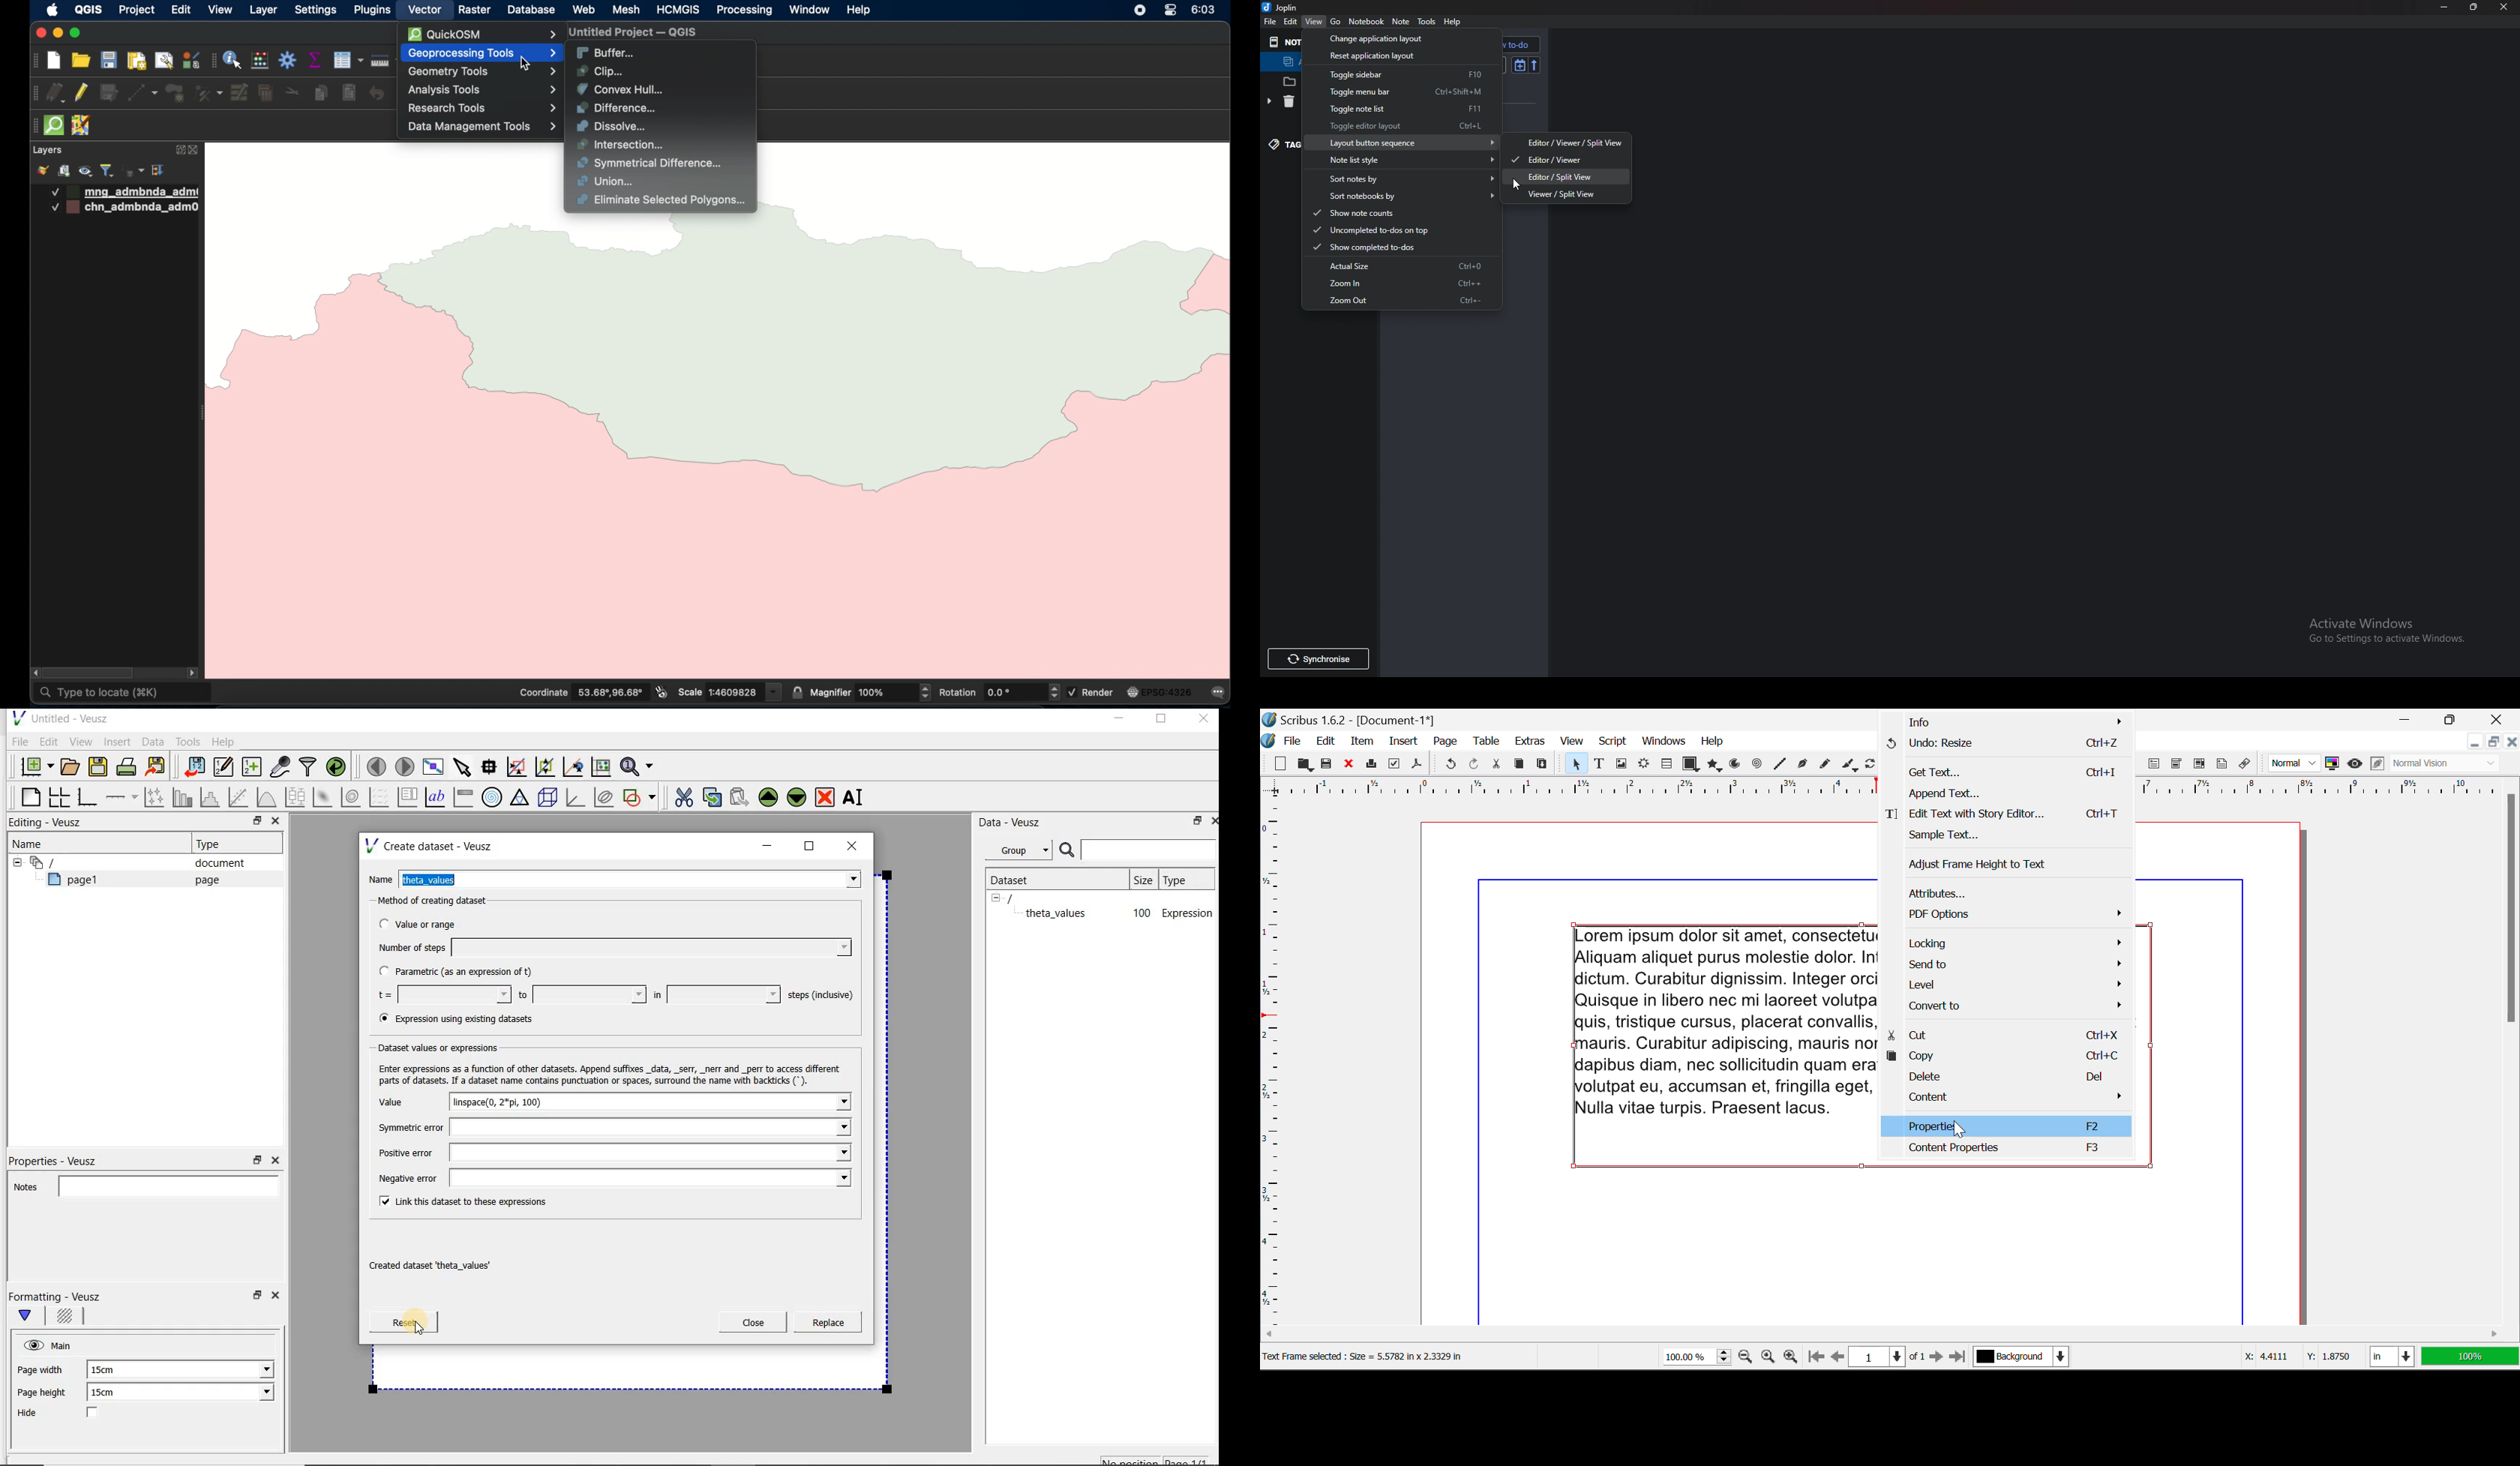 The width and height of the screenshot is (2520, 1484). What do you see at coordinates (1023, 897) in the screenshot?
I see `/document name` at bounding box center [1023, 897].